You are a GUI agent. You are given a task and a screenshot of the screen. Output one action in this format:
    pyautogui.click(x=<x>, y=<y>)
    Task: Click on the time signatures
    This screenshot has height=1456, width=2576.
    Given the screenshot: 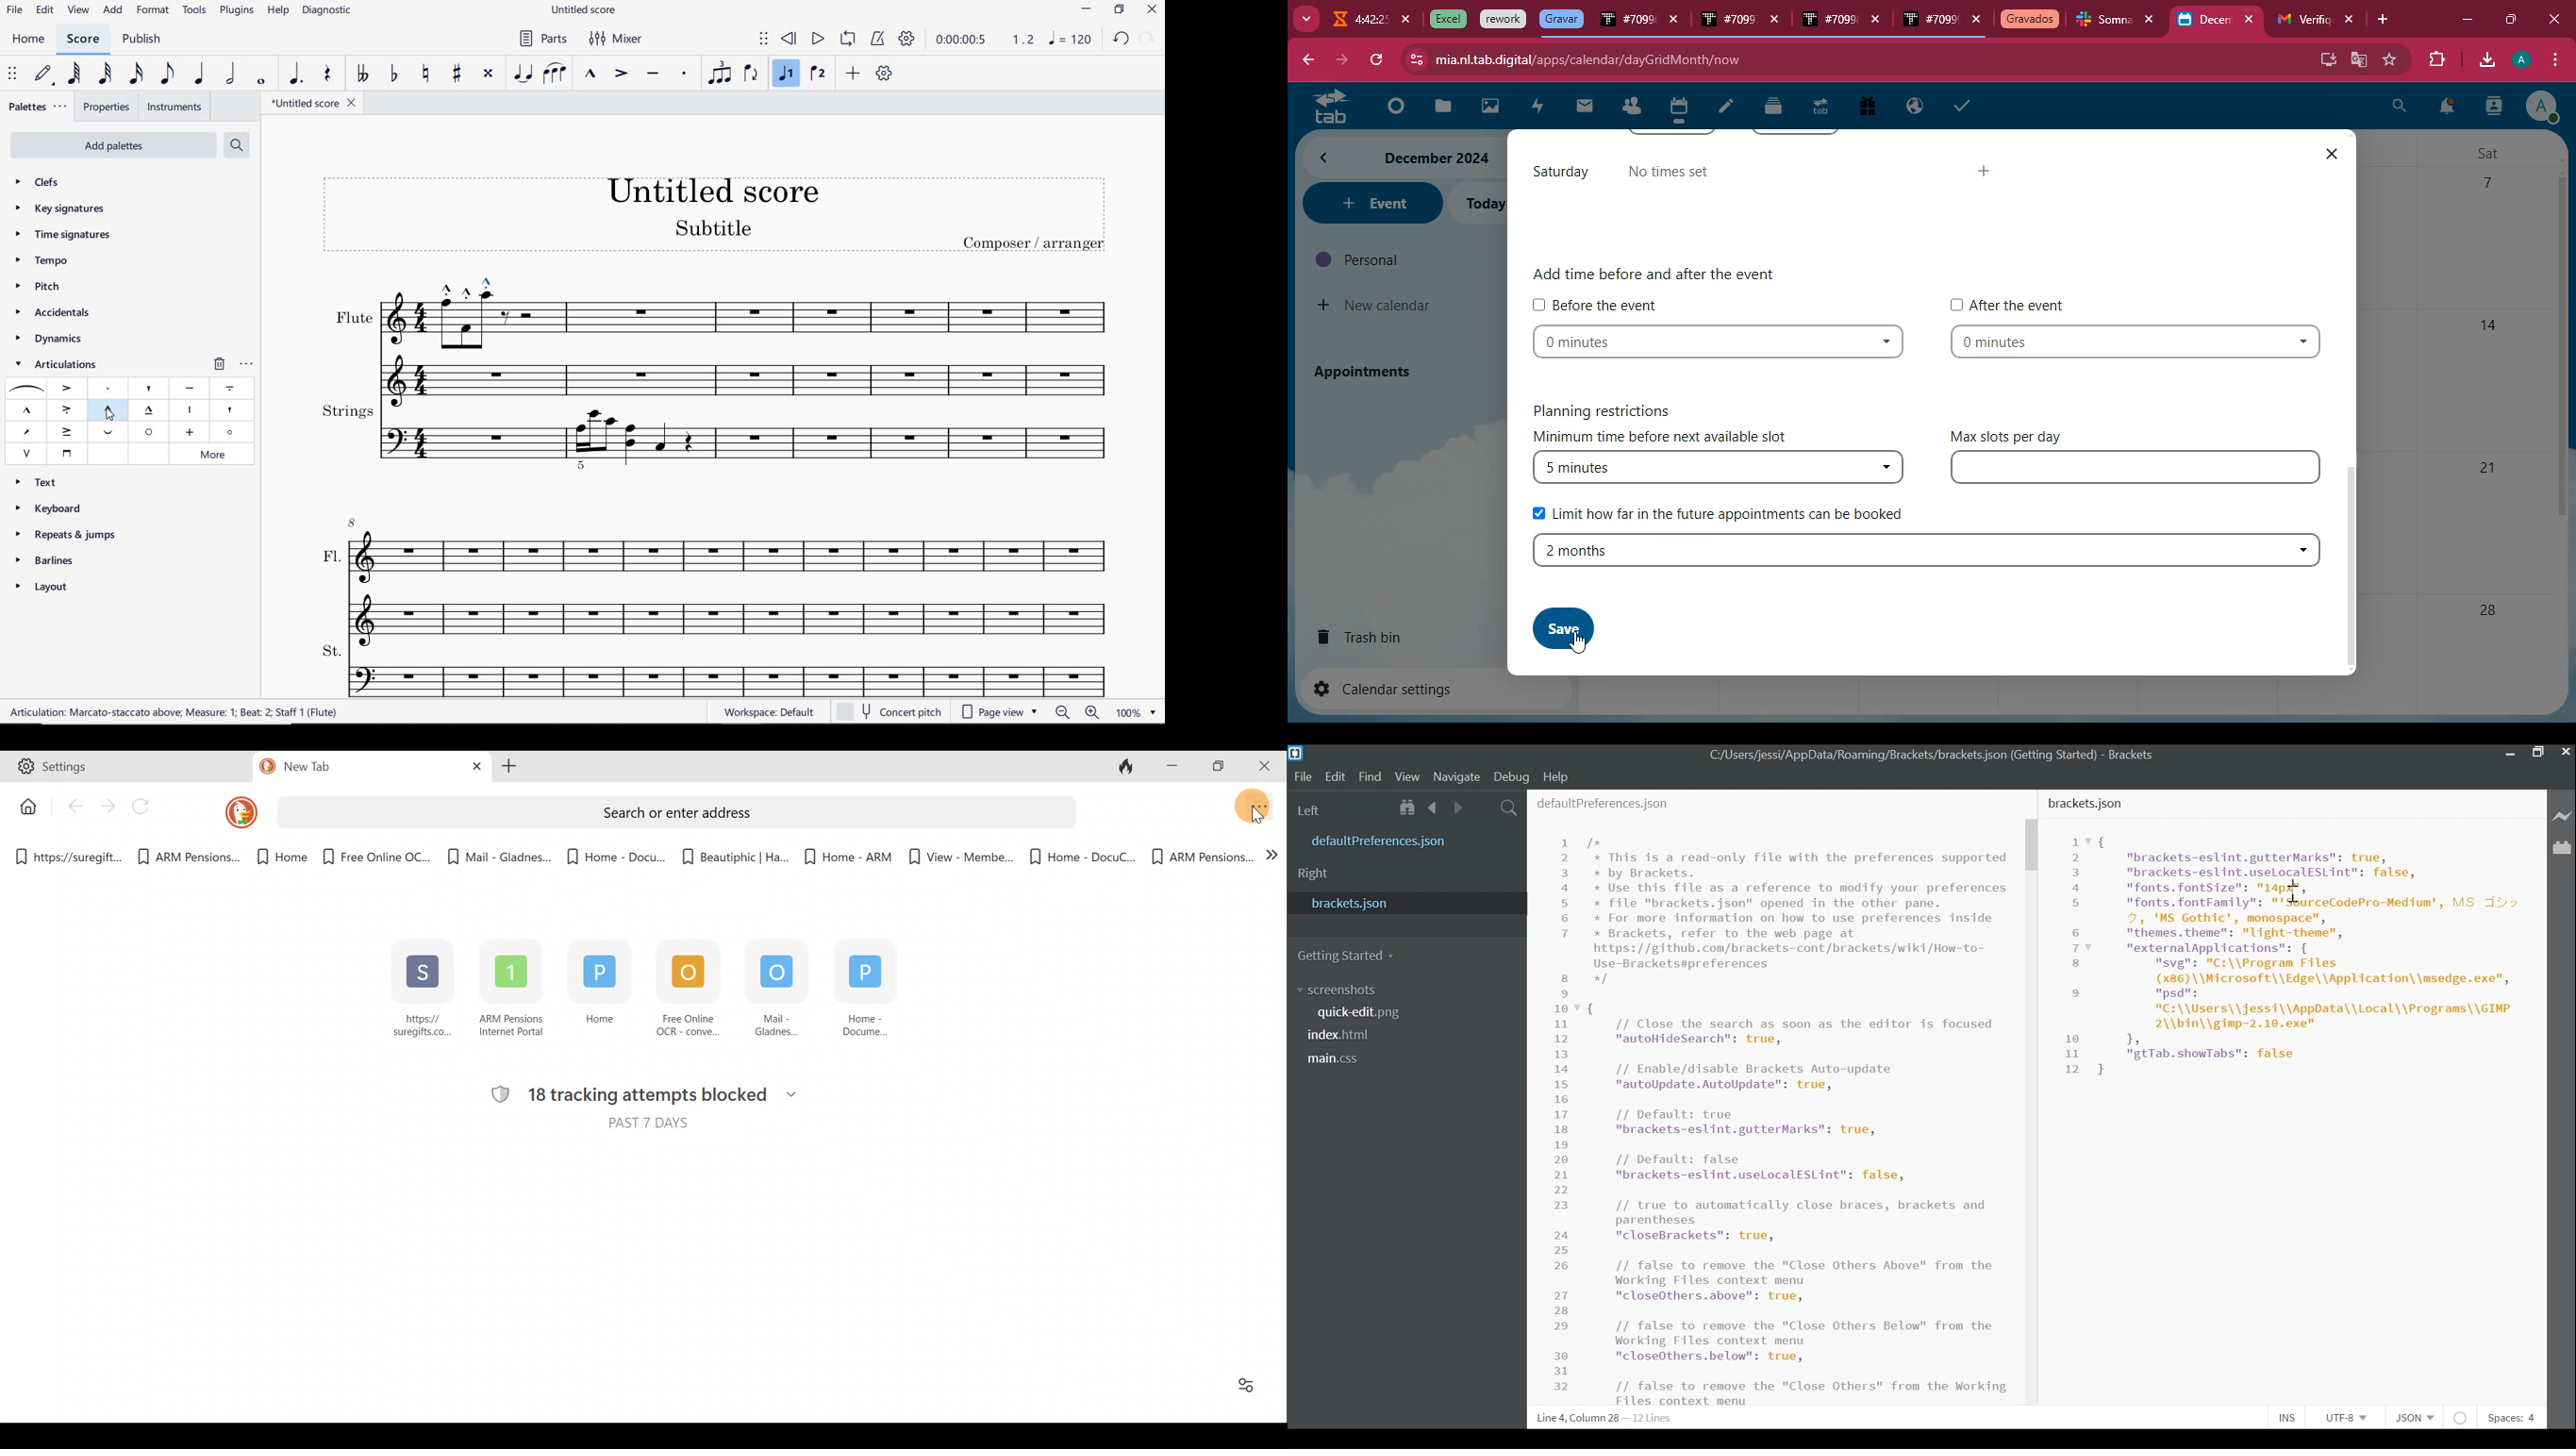 What is the action you would take?
    pyautogui.click(x=62, y=233)
    